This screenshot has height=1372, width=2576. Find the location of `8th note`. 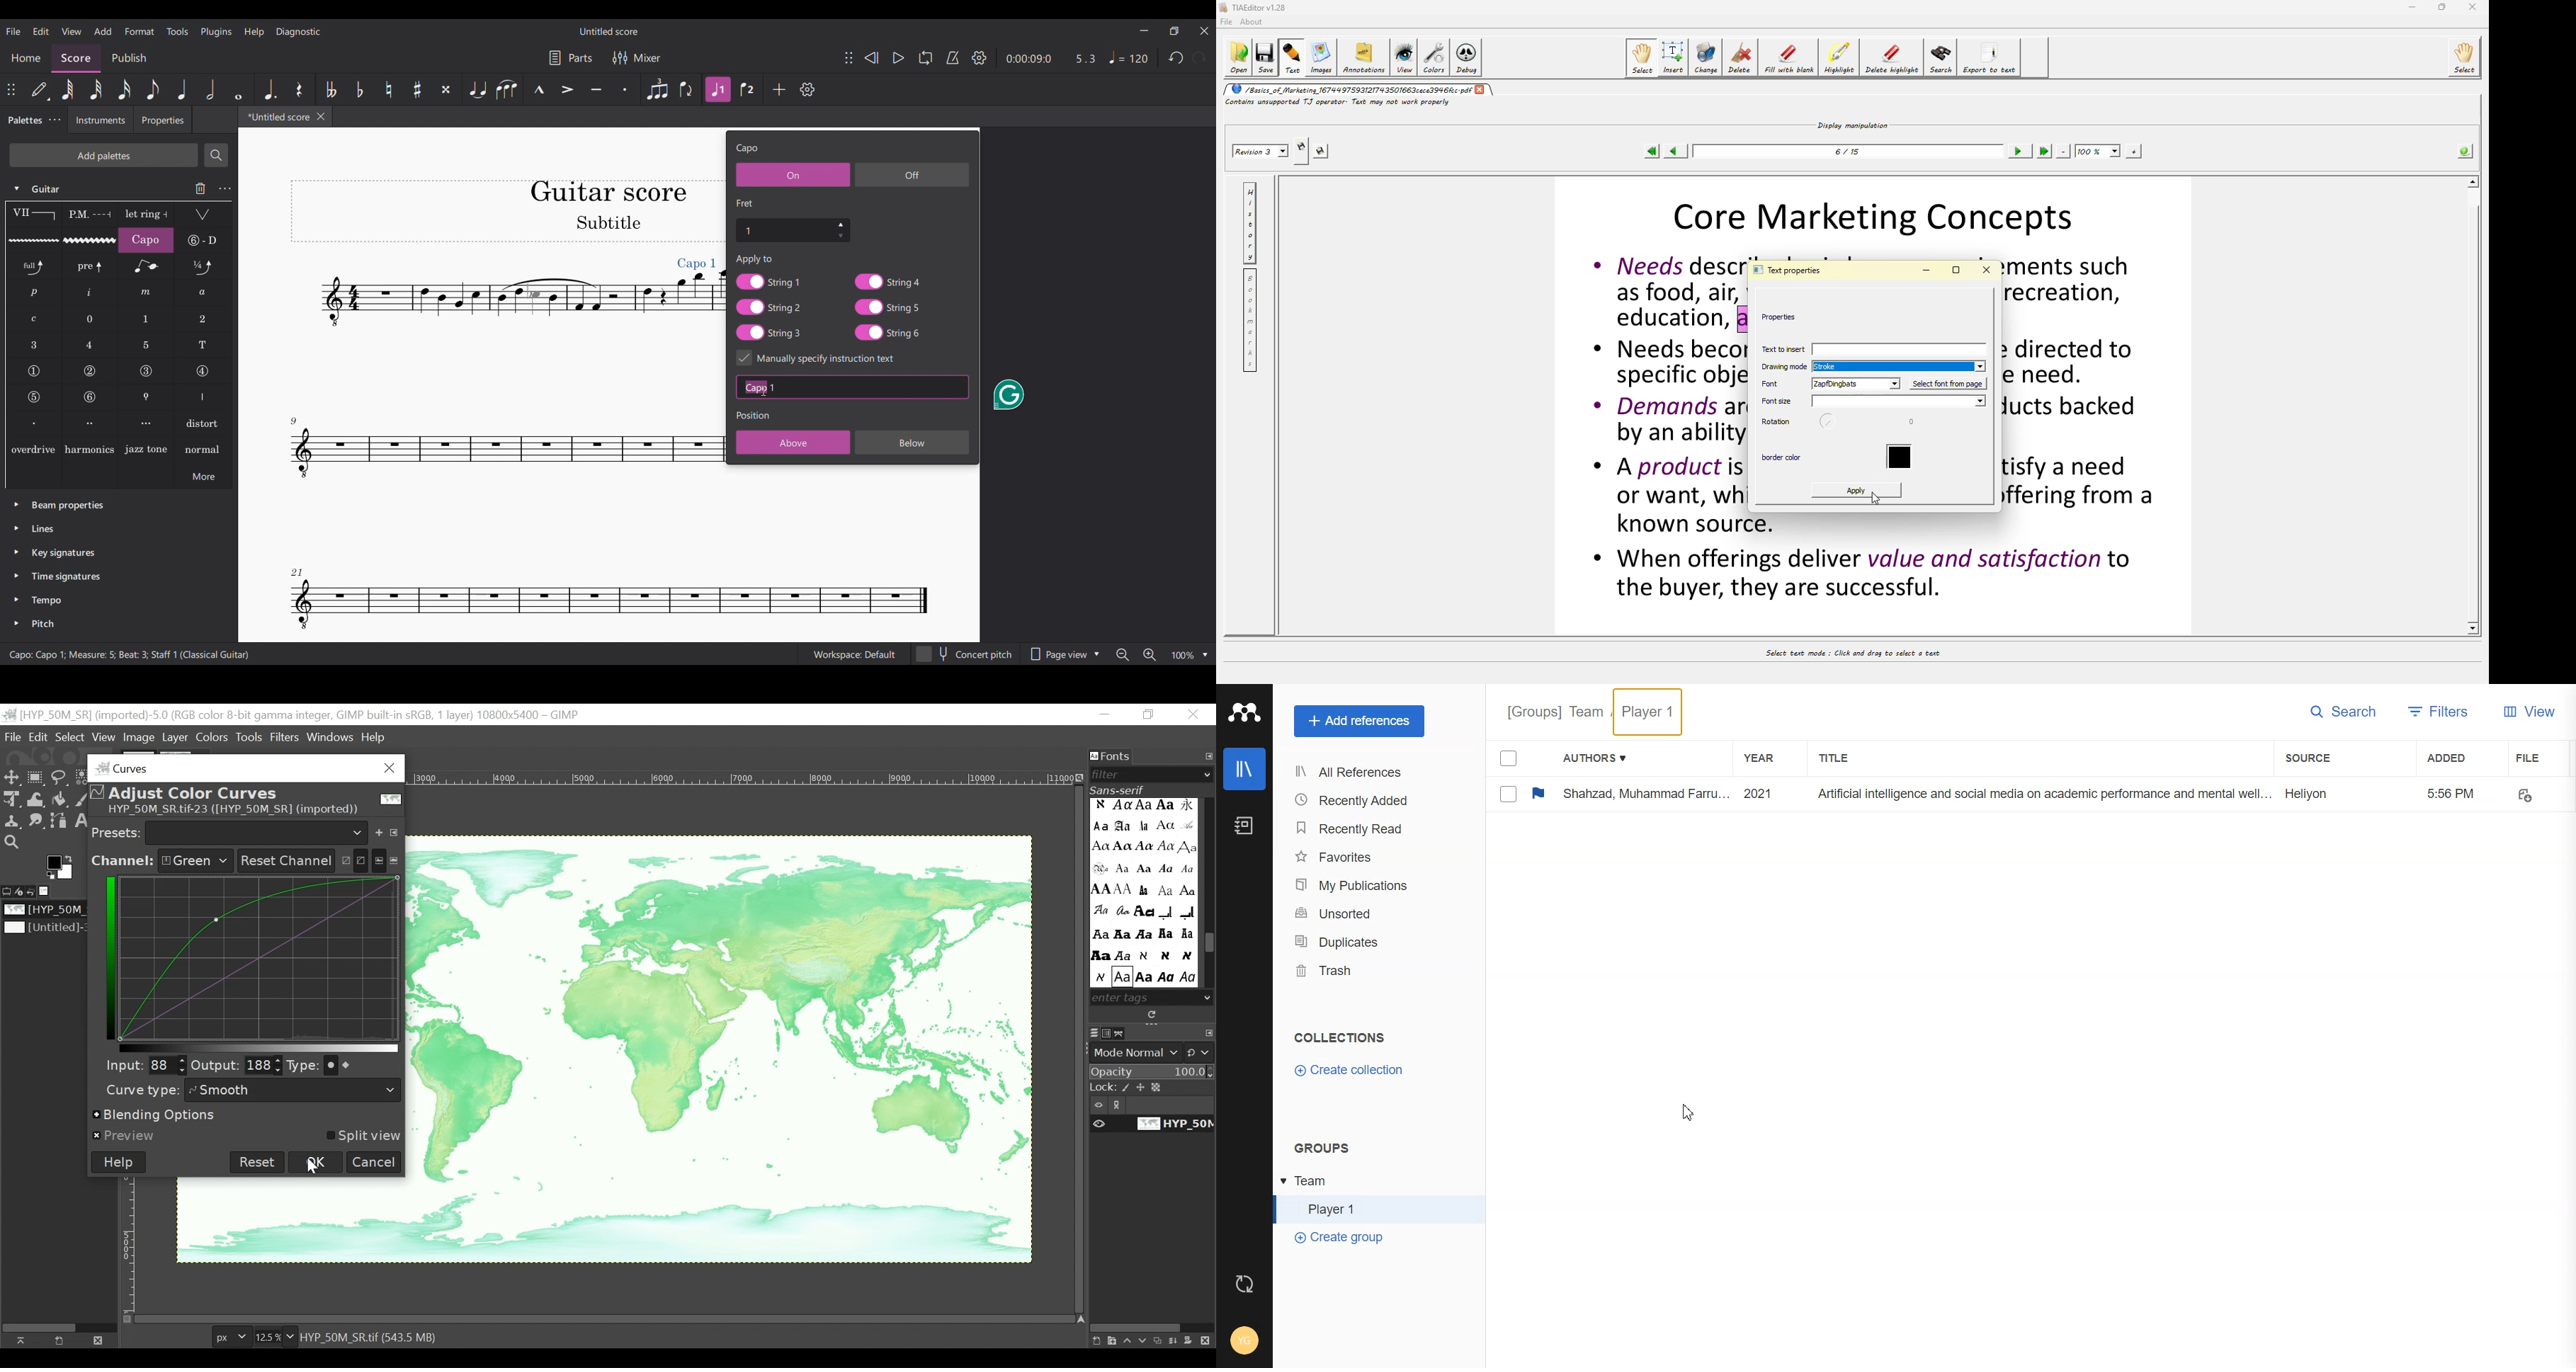

8th note is located at coordinates (153, 89).